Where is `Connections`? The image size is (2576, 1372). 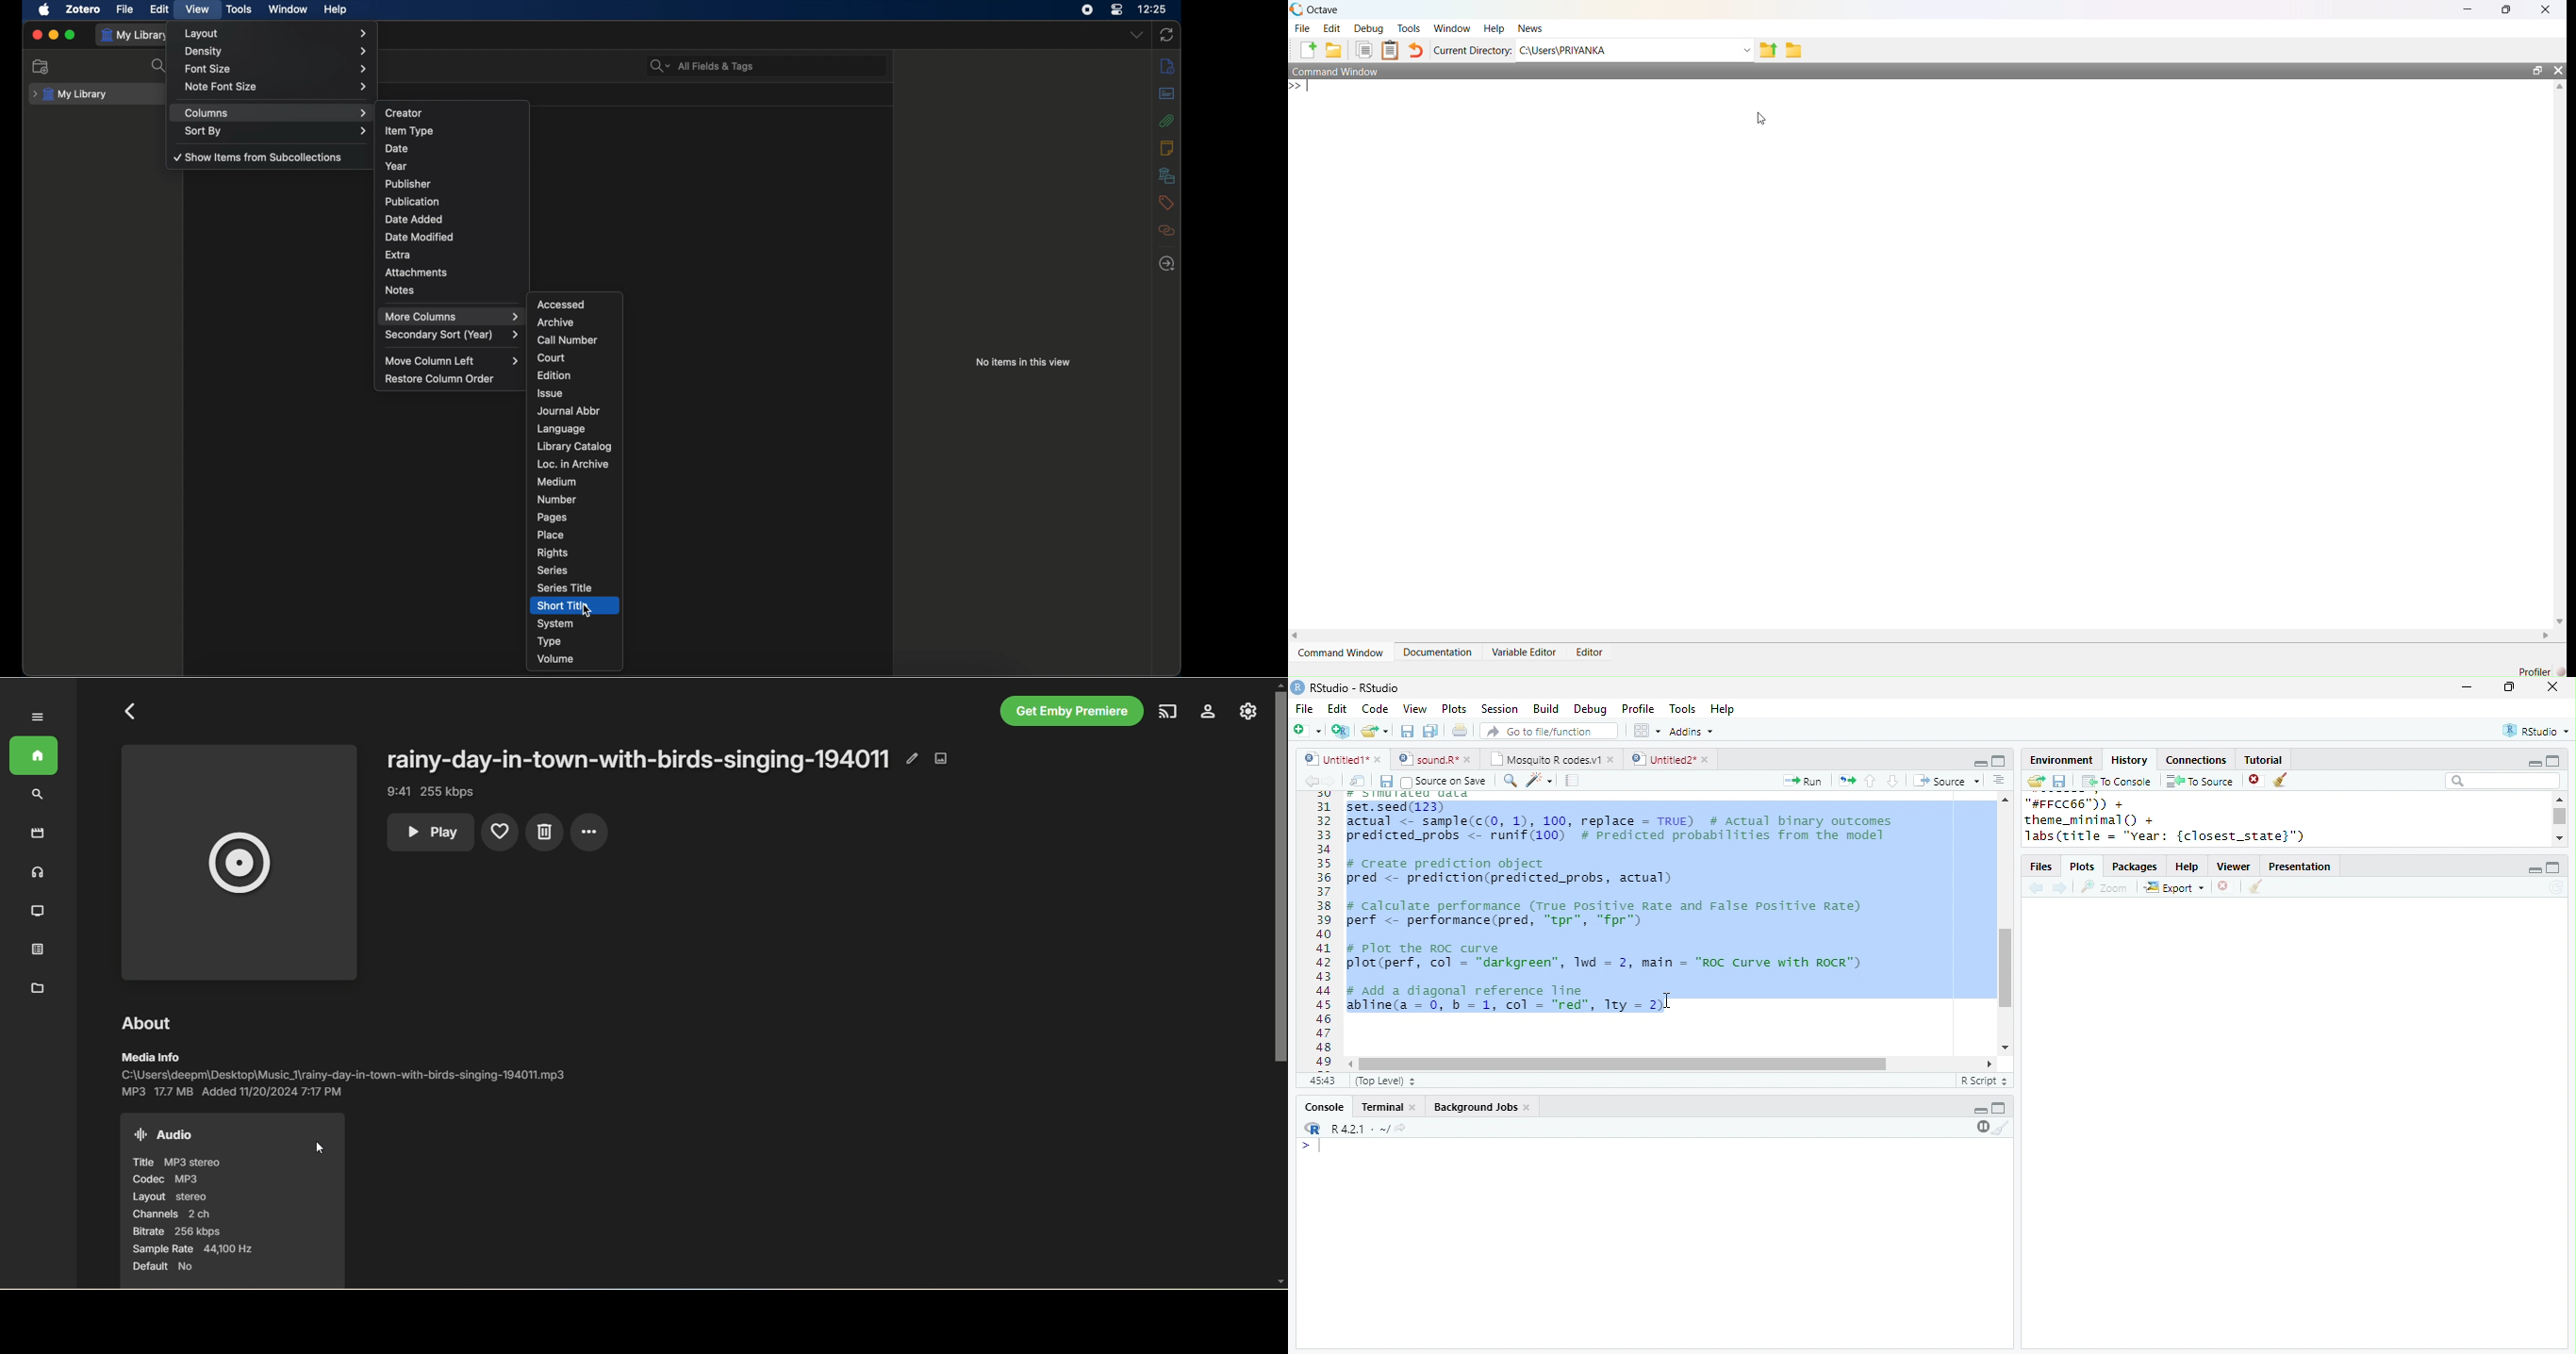 Connections is located at coordinates (2195, 760).